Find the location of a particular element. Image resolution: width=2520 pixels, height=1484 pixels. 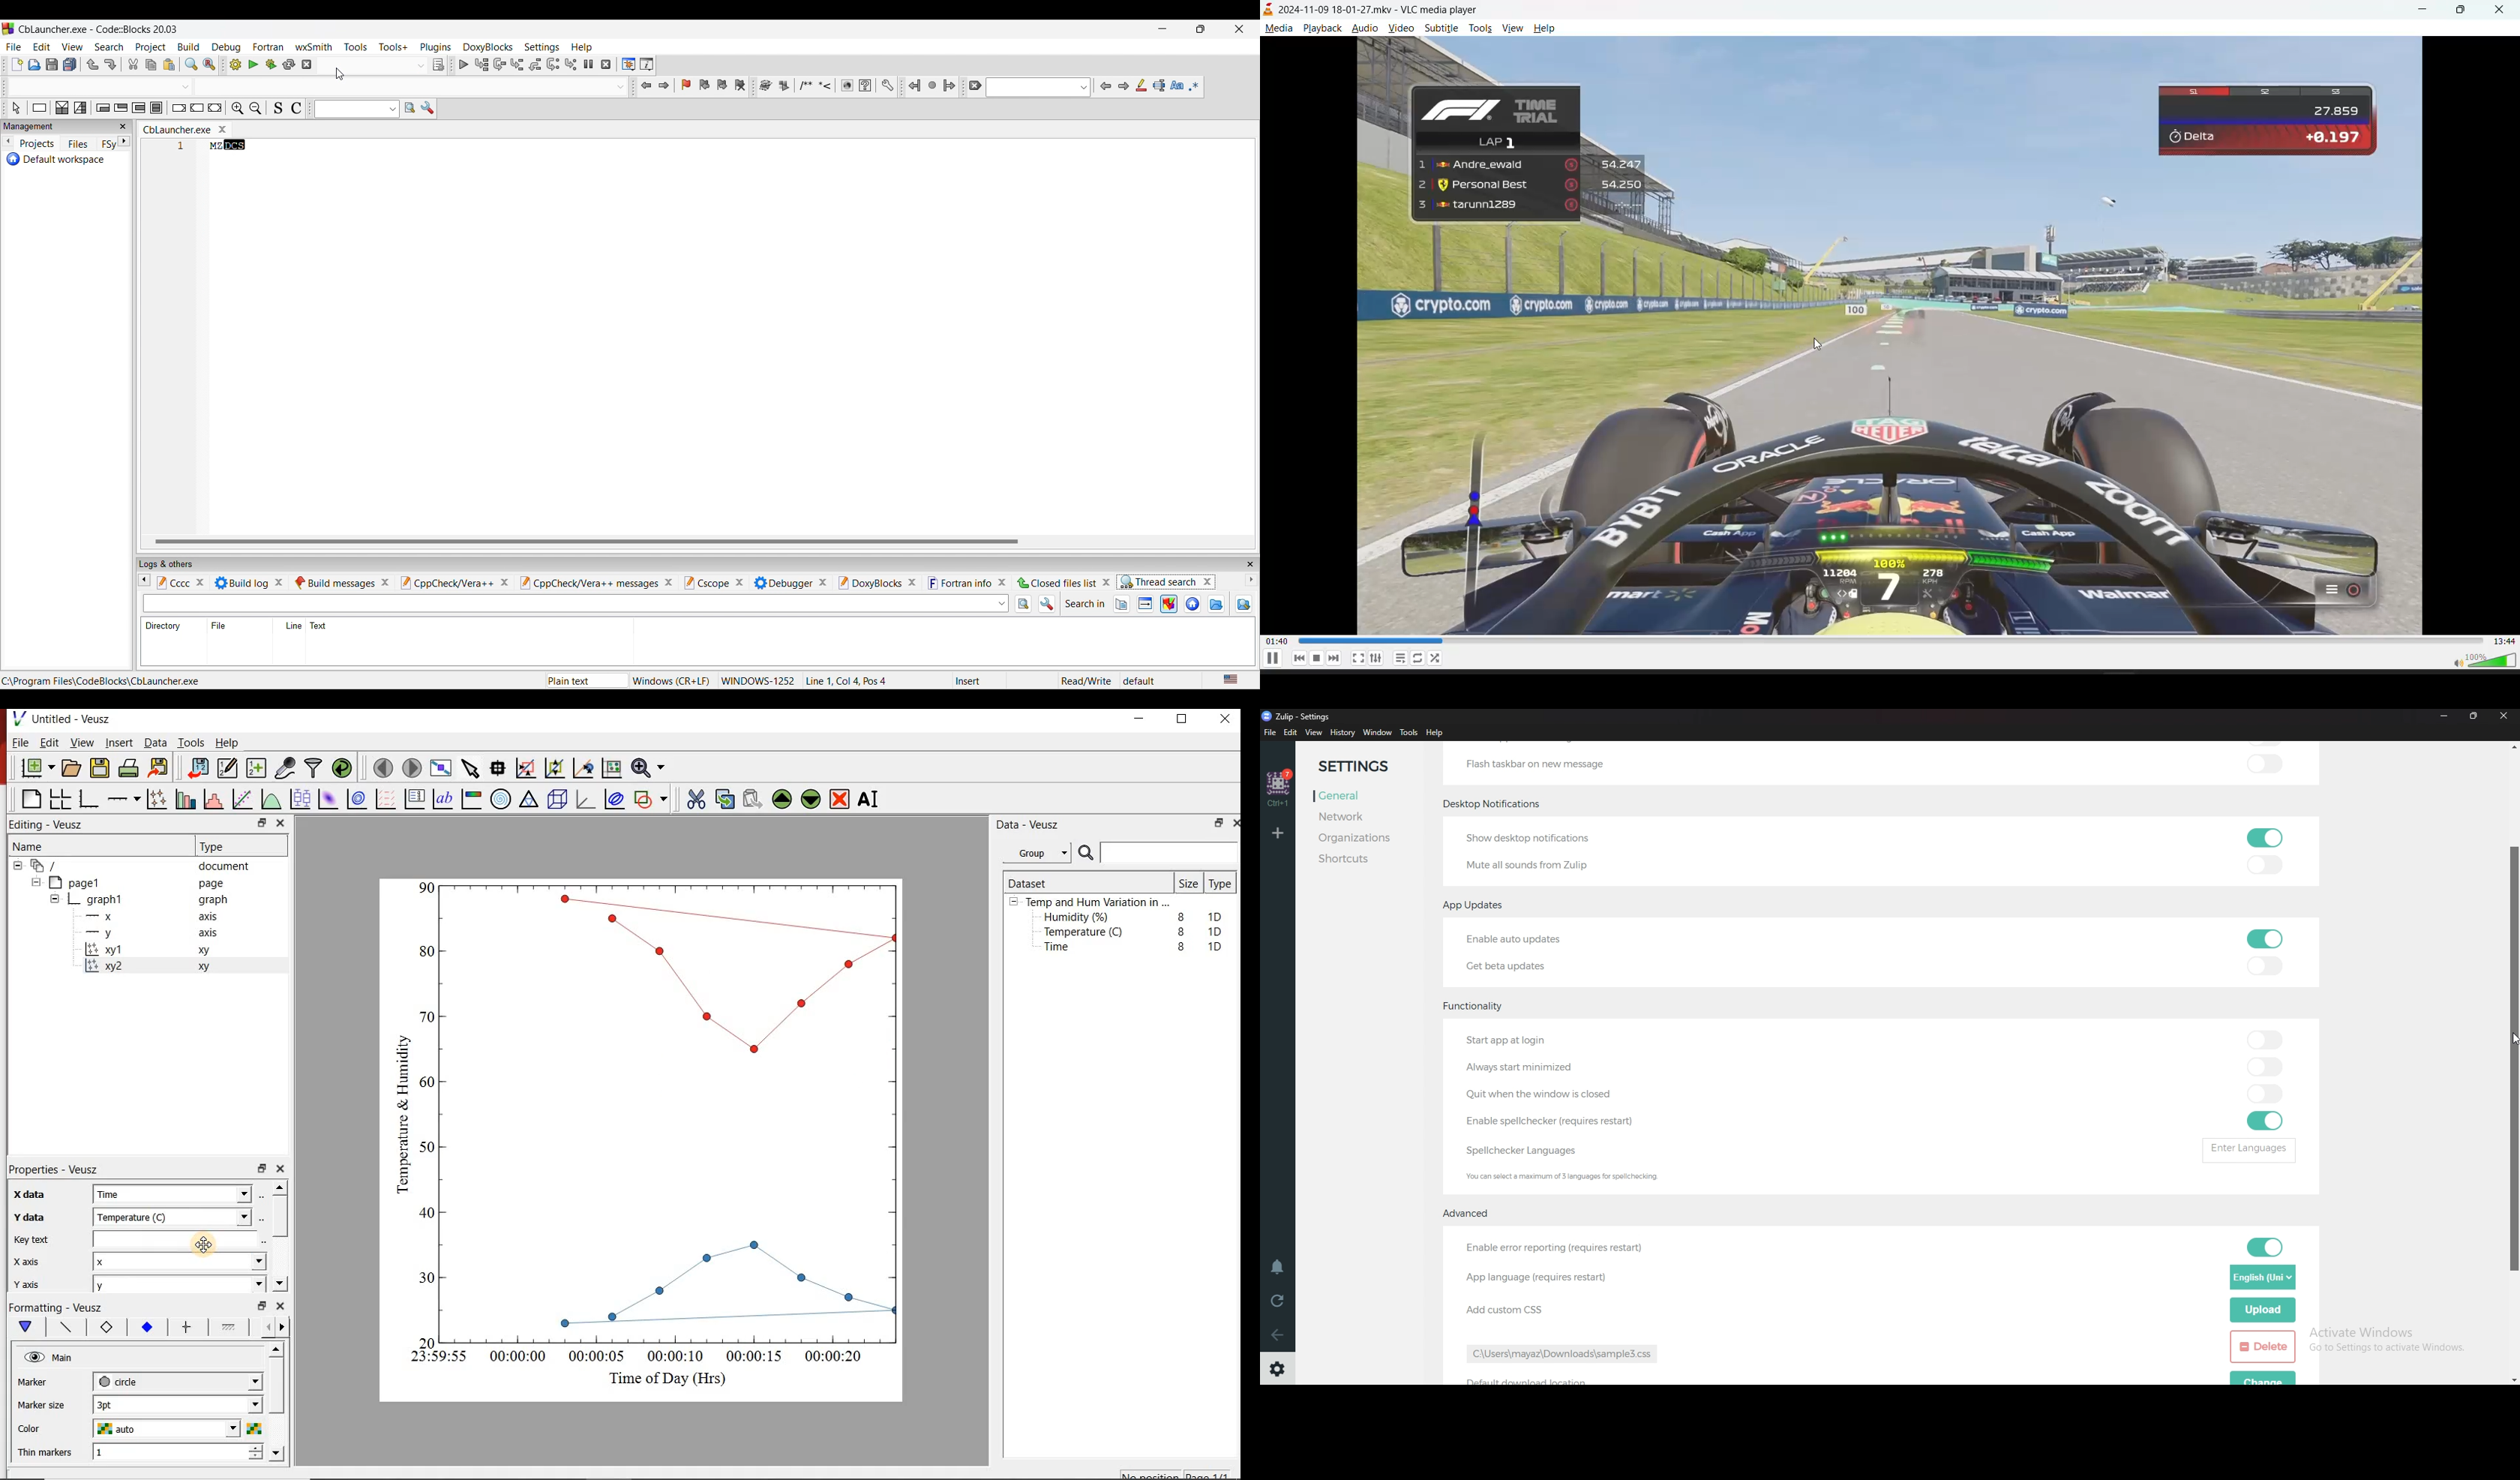

23:59:55 is located at coordinates (433, 1357).